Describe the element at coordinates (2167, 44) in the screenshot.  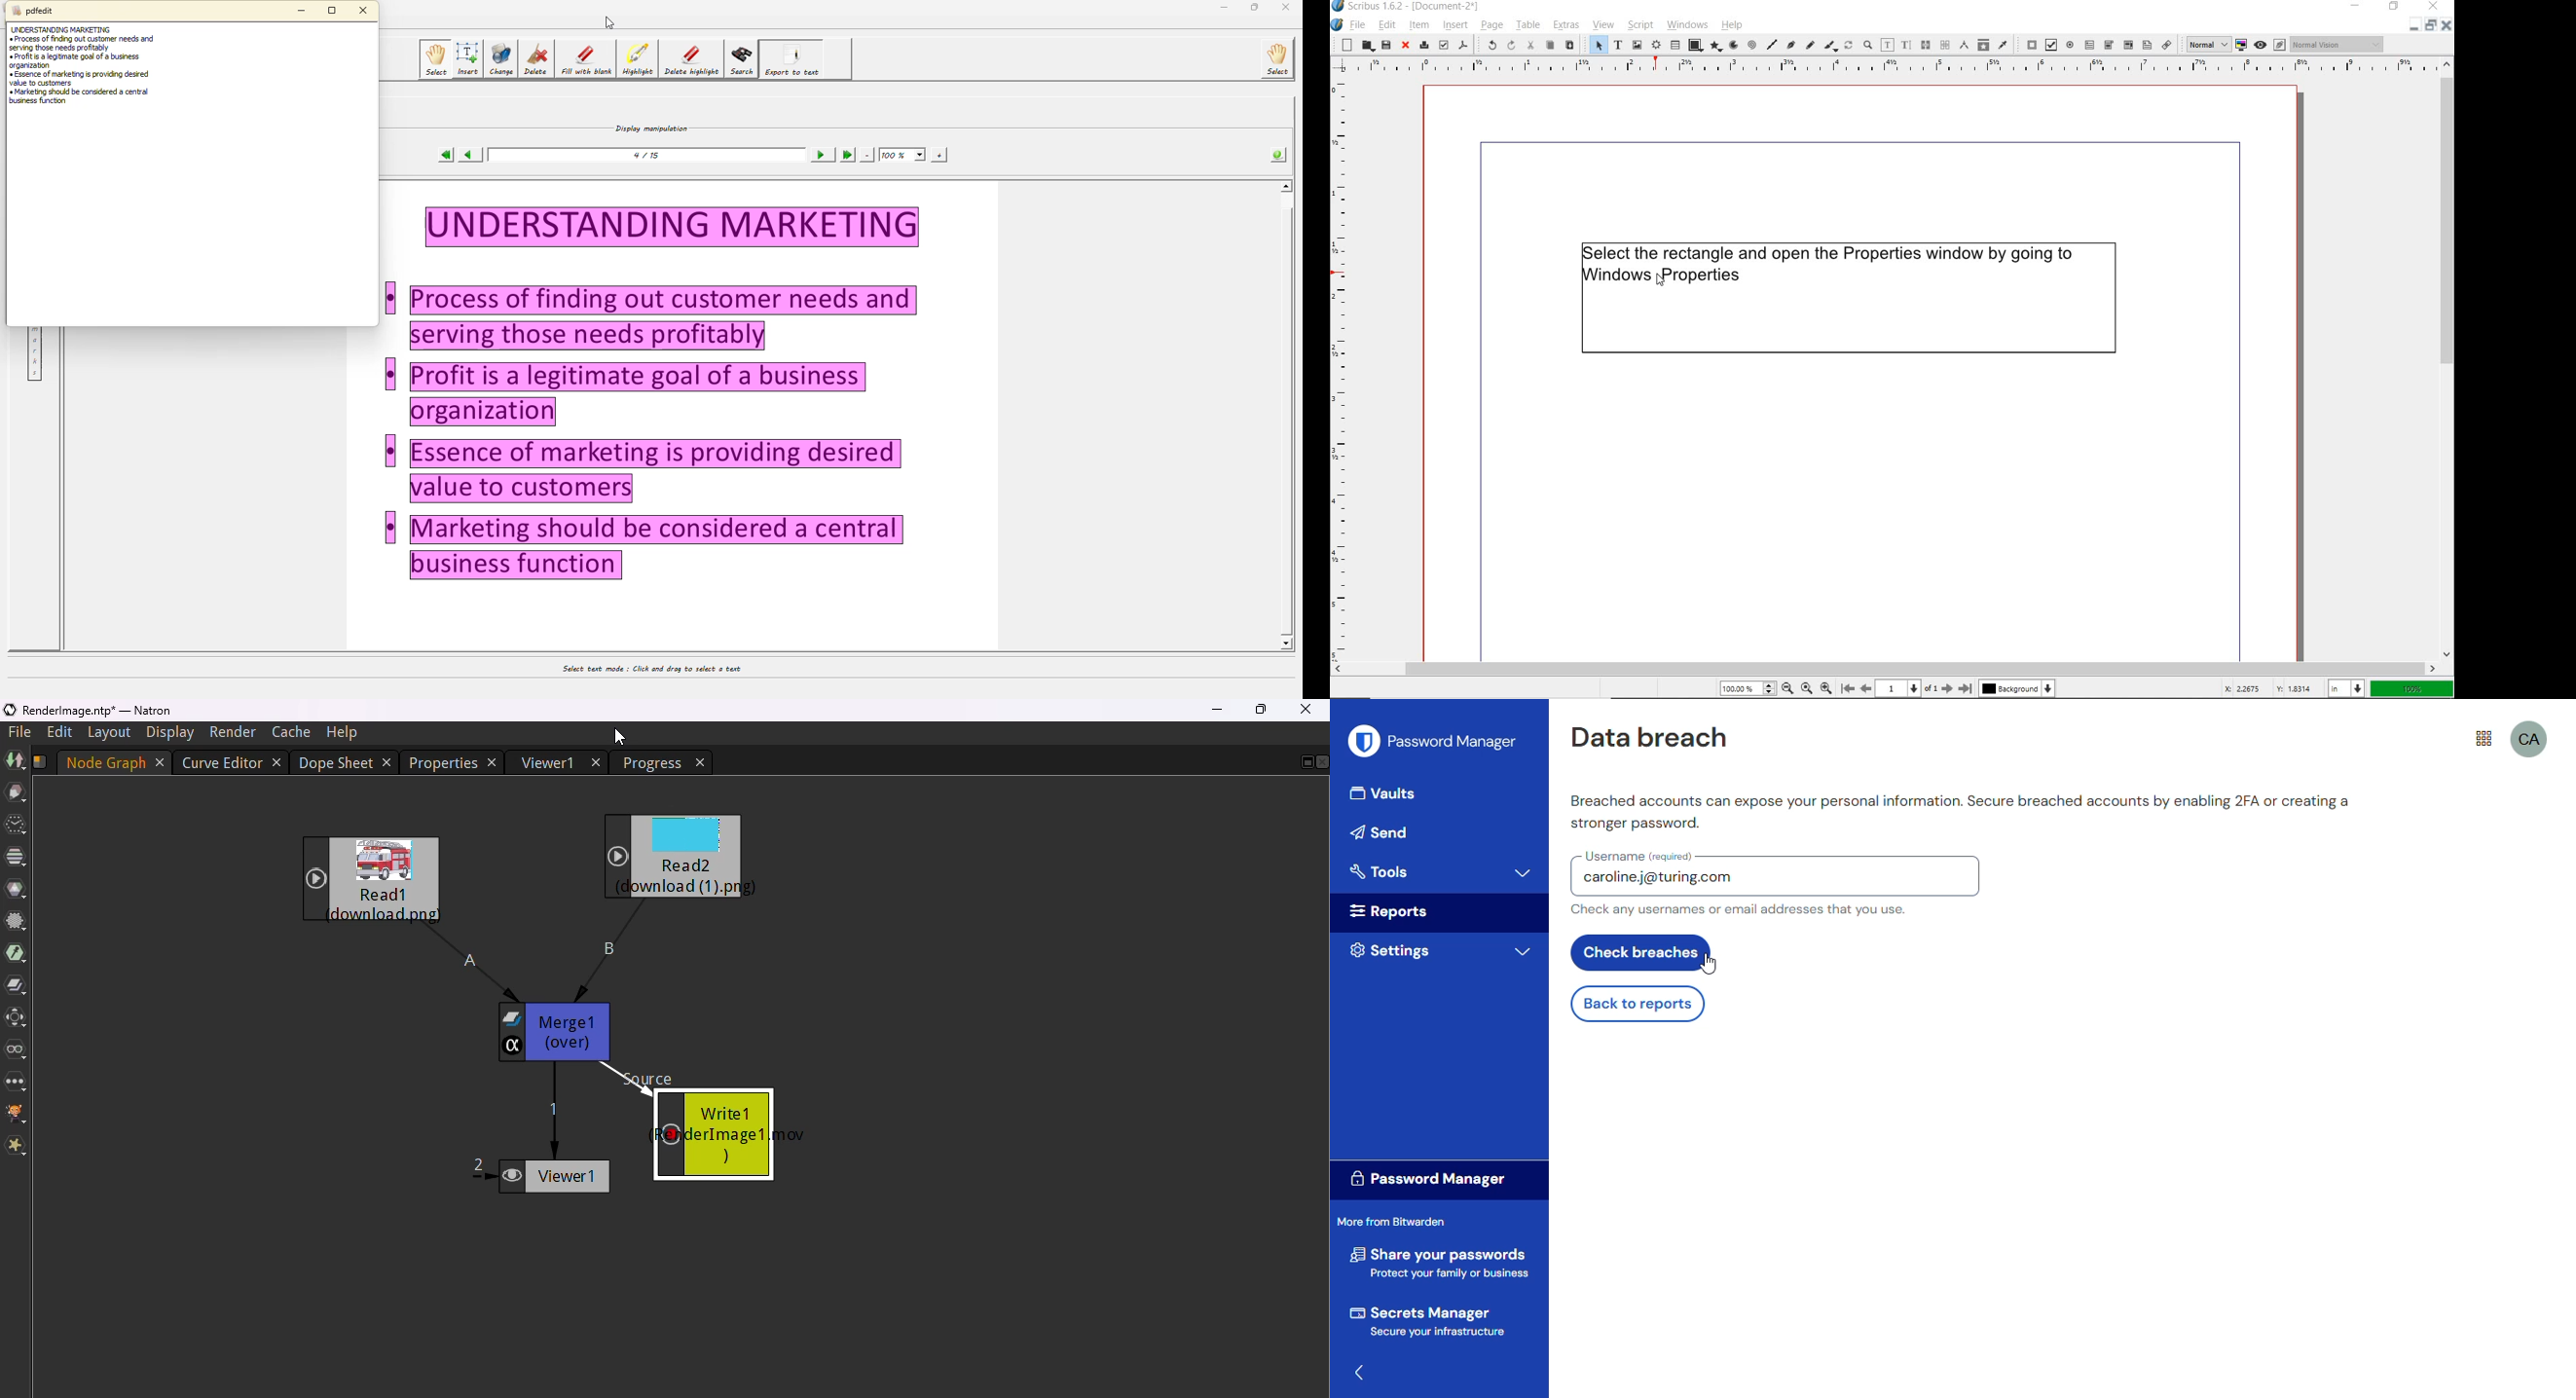
I see `link annotation` at that location.